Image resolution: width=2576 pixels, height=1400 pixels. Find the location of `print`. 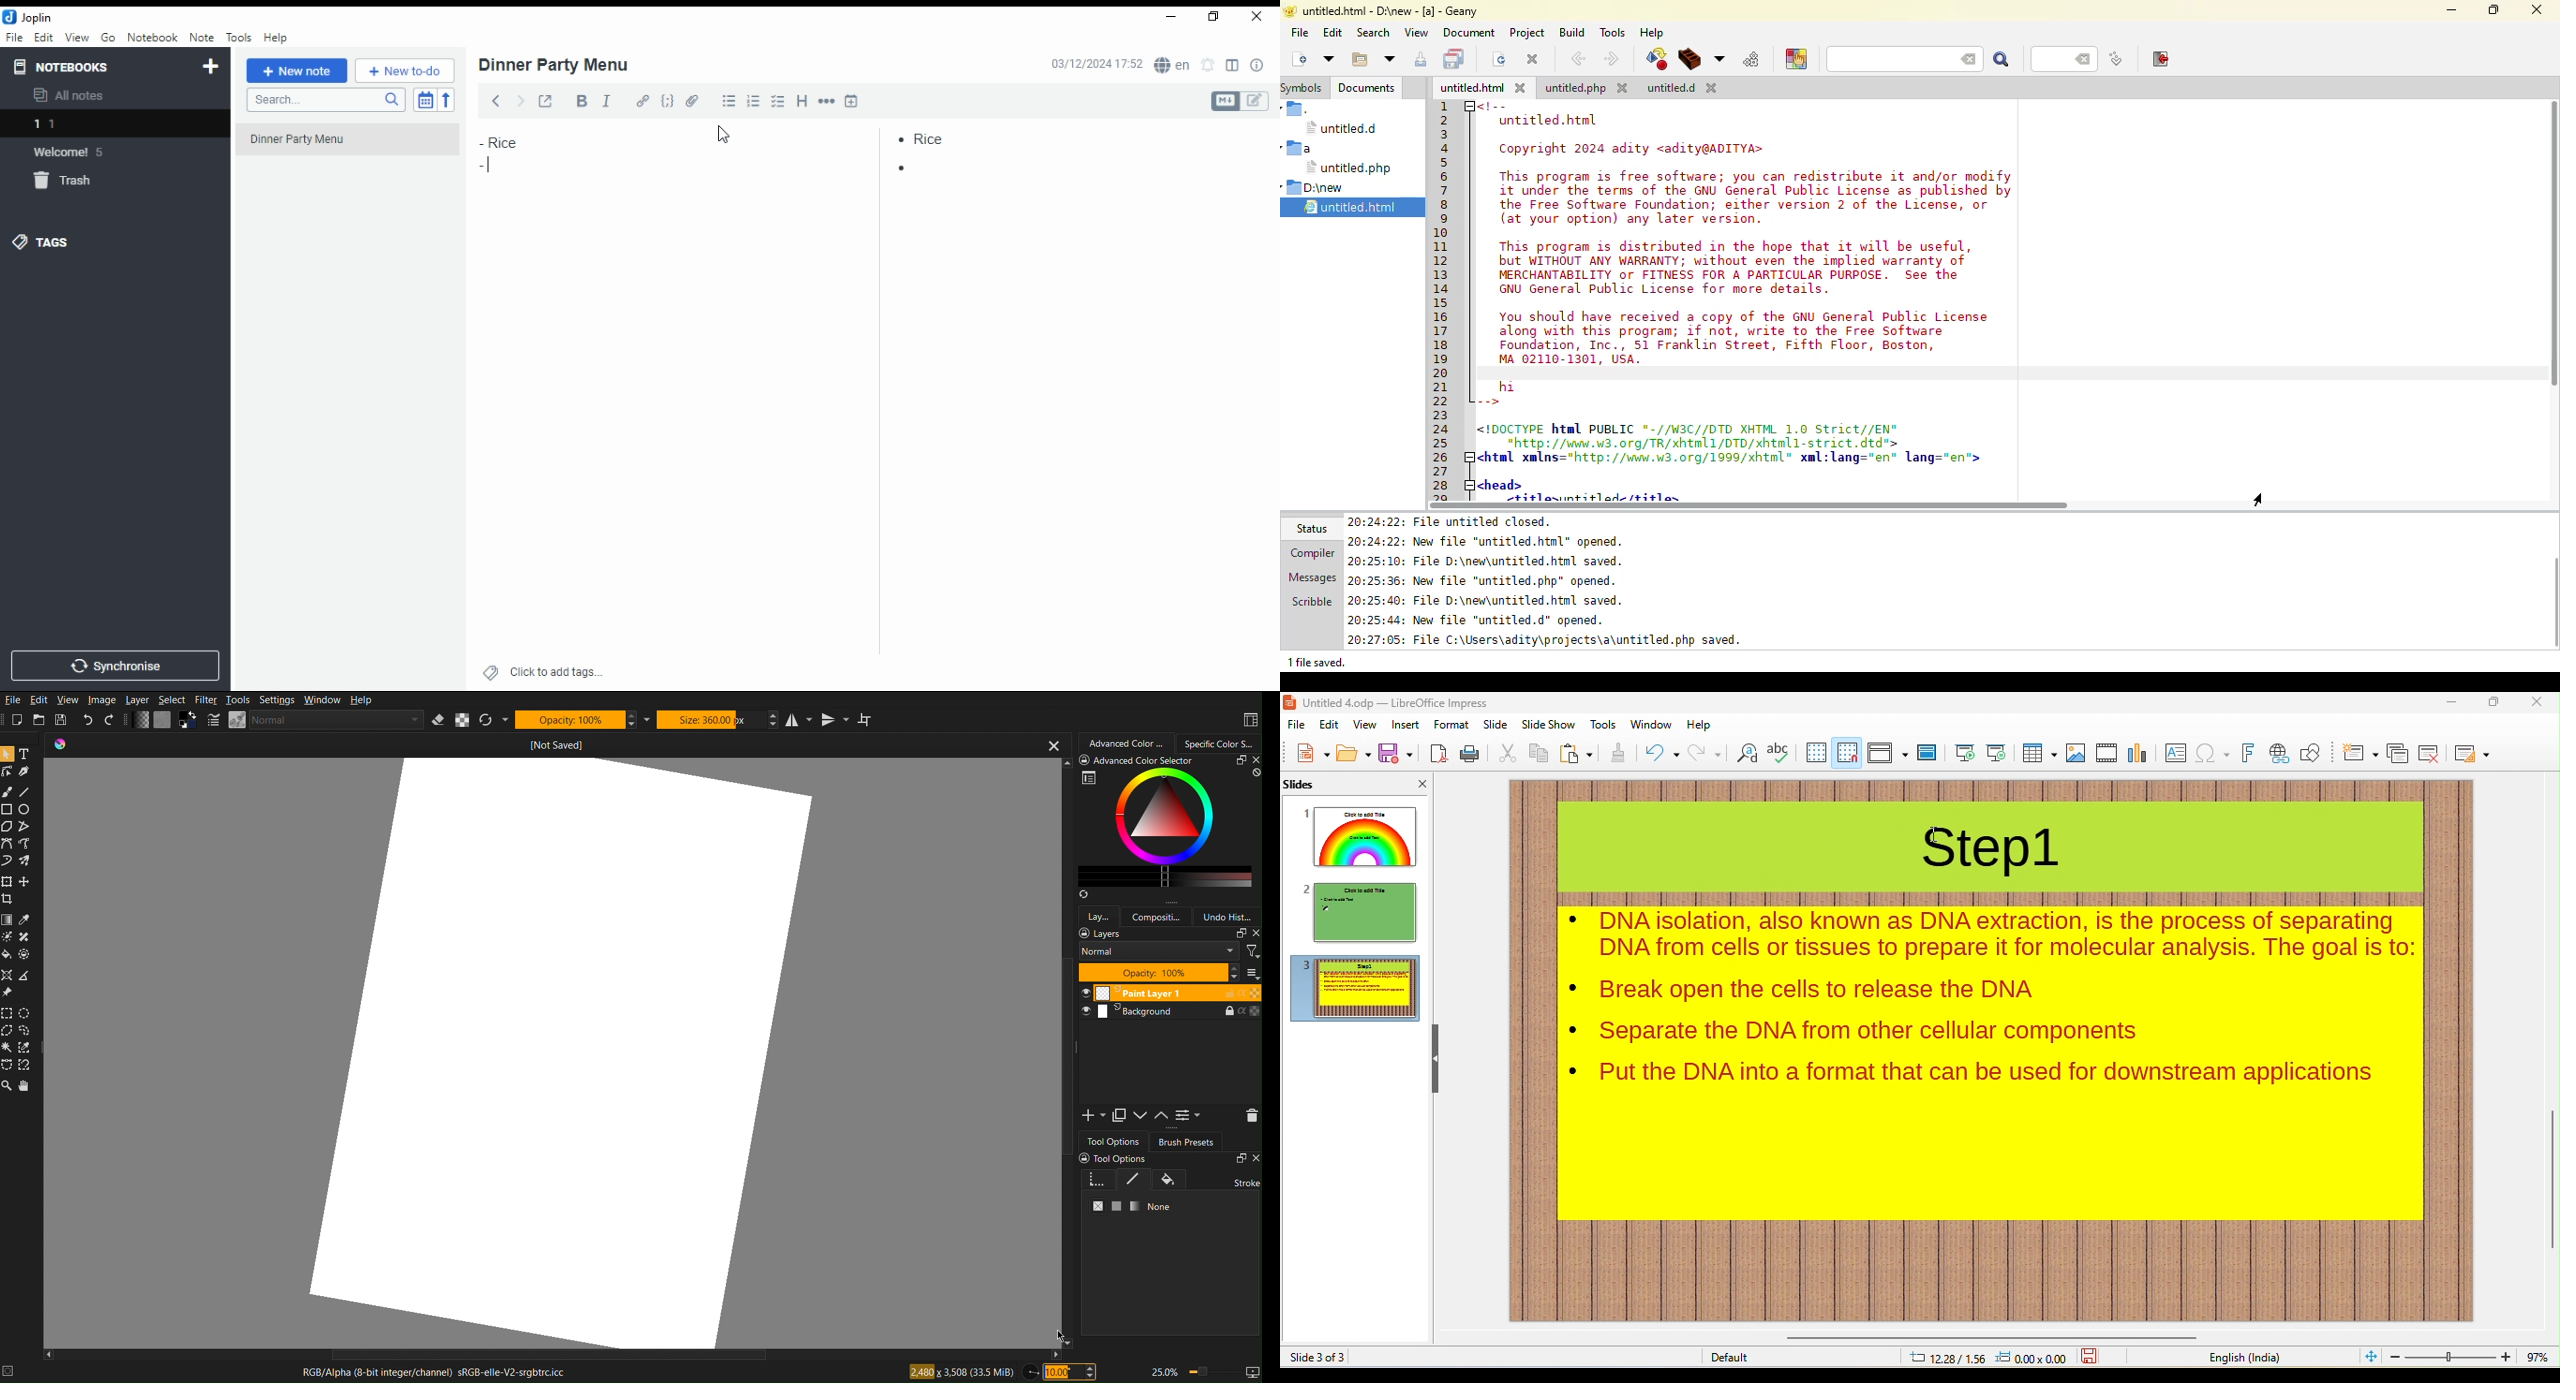

print is located at coordinates (1472, 755).